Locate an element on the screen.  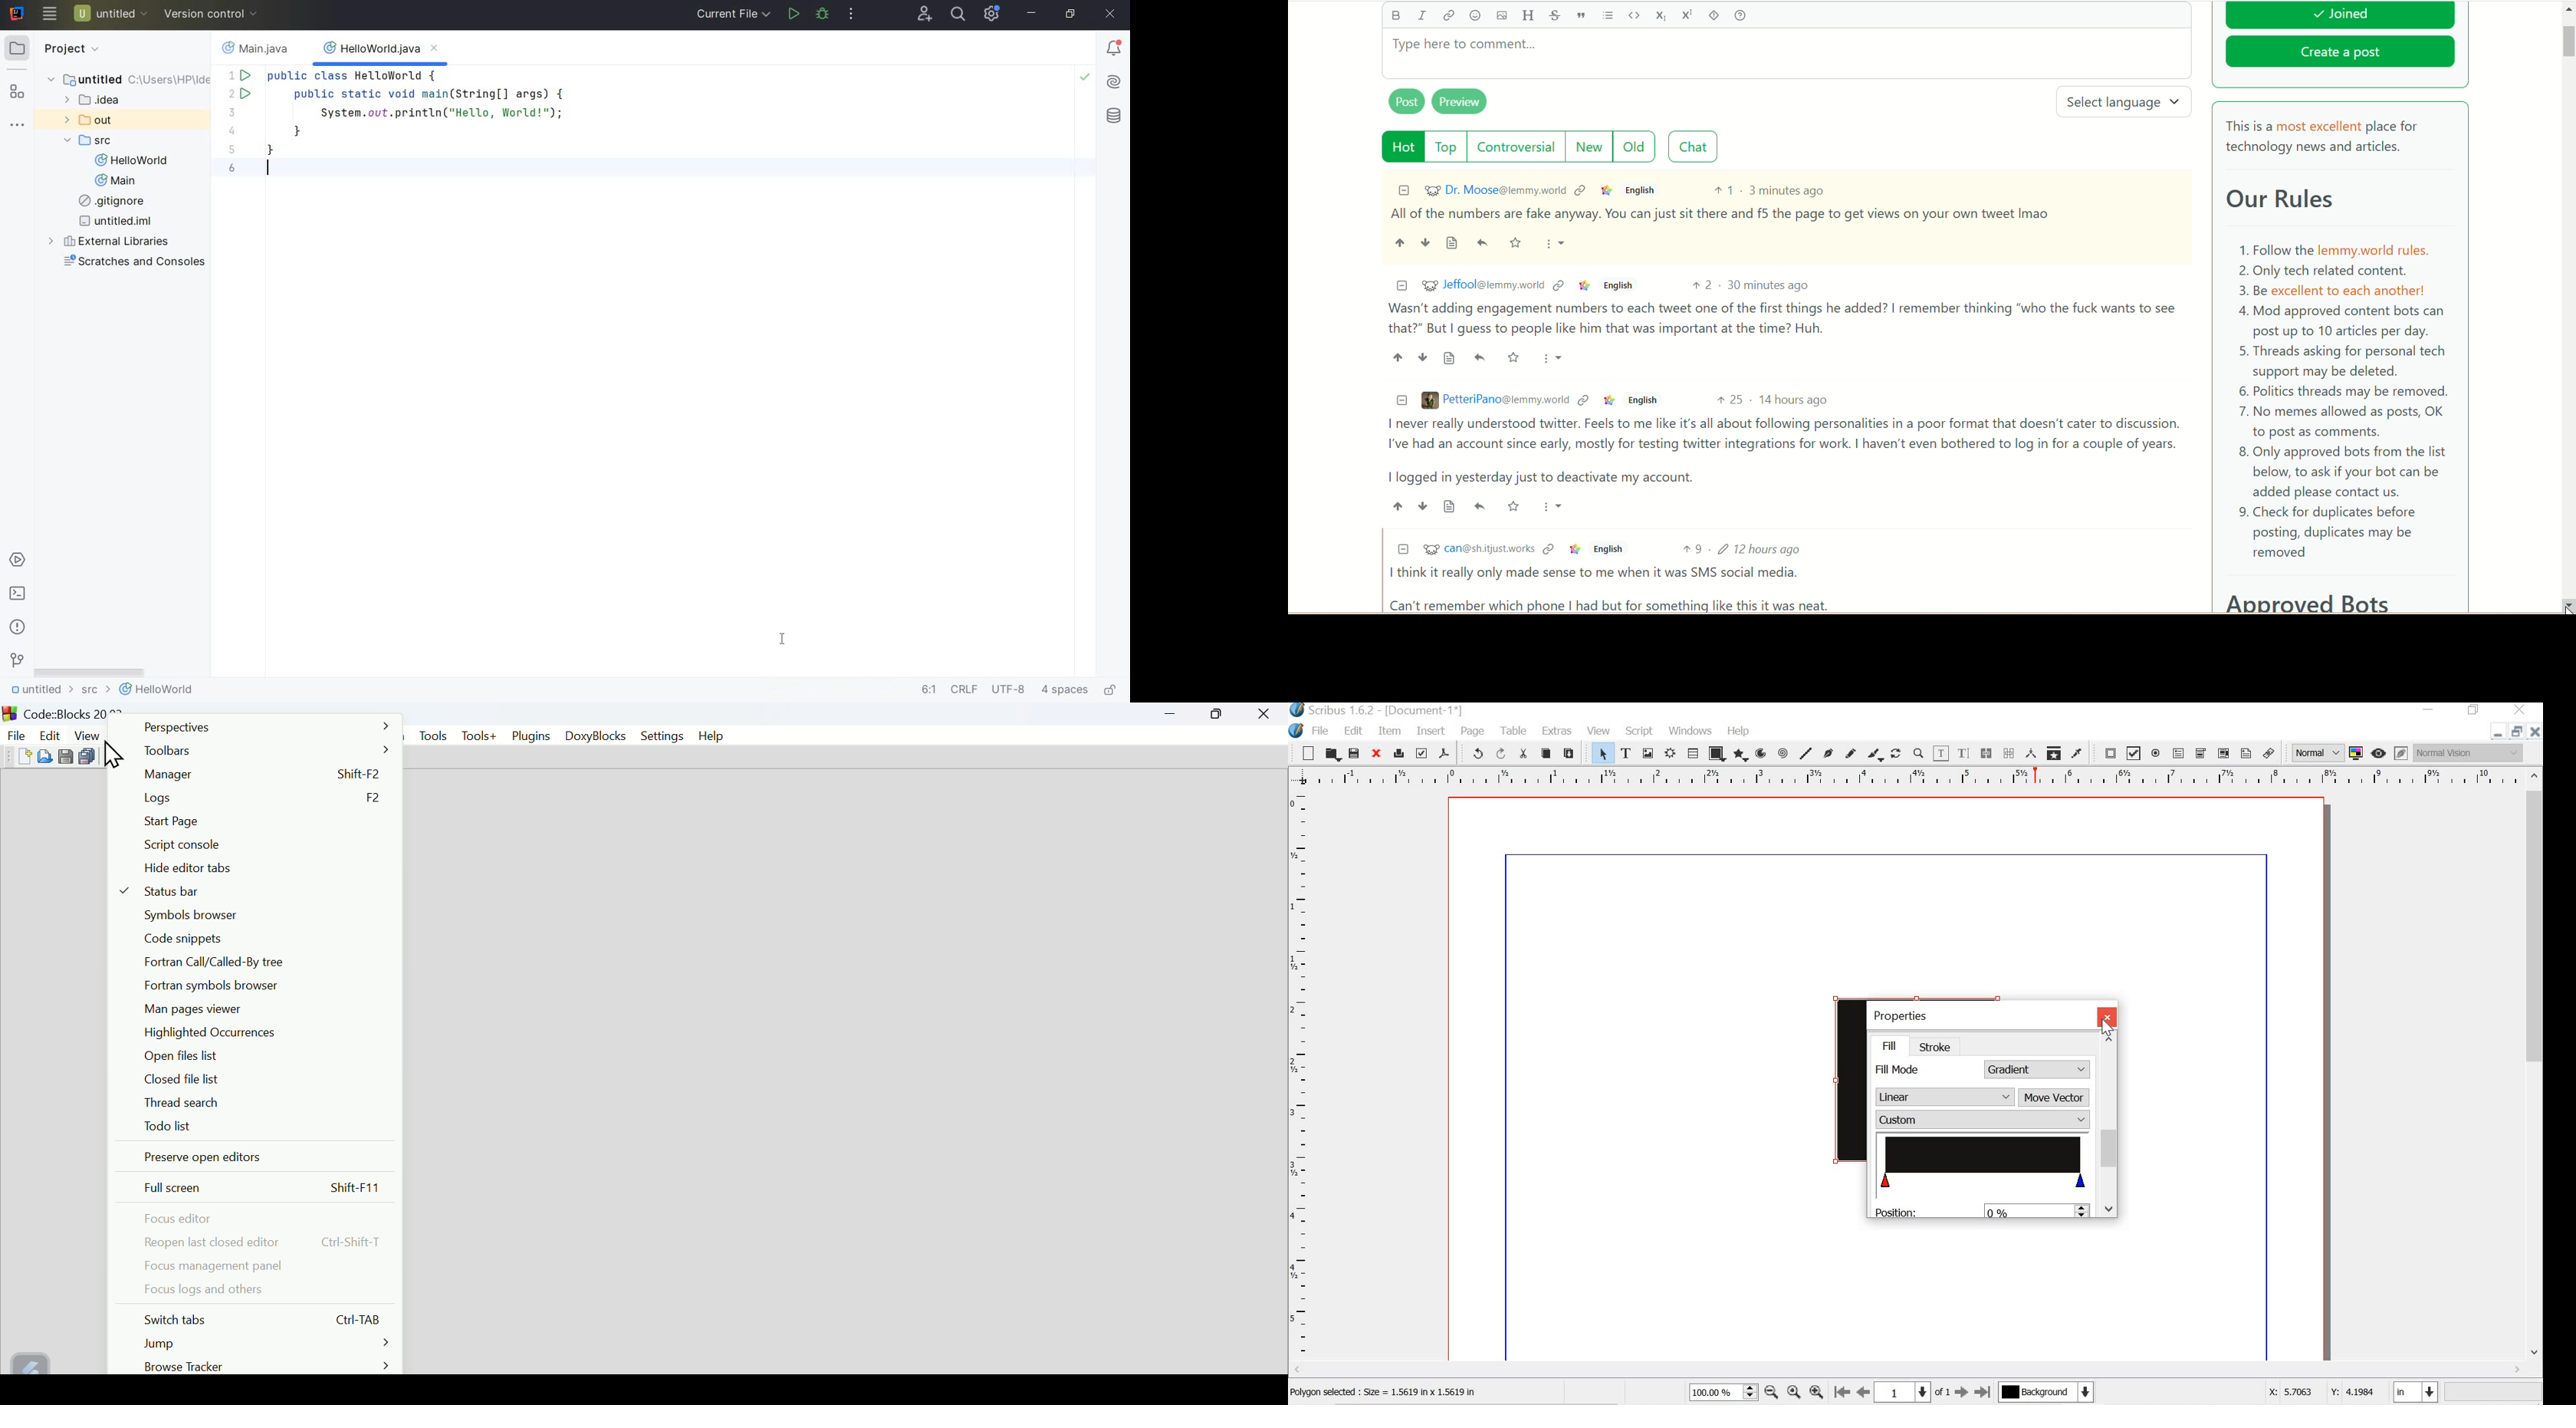
properties is located at coordinates (1905, 1014).